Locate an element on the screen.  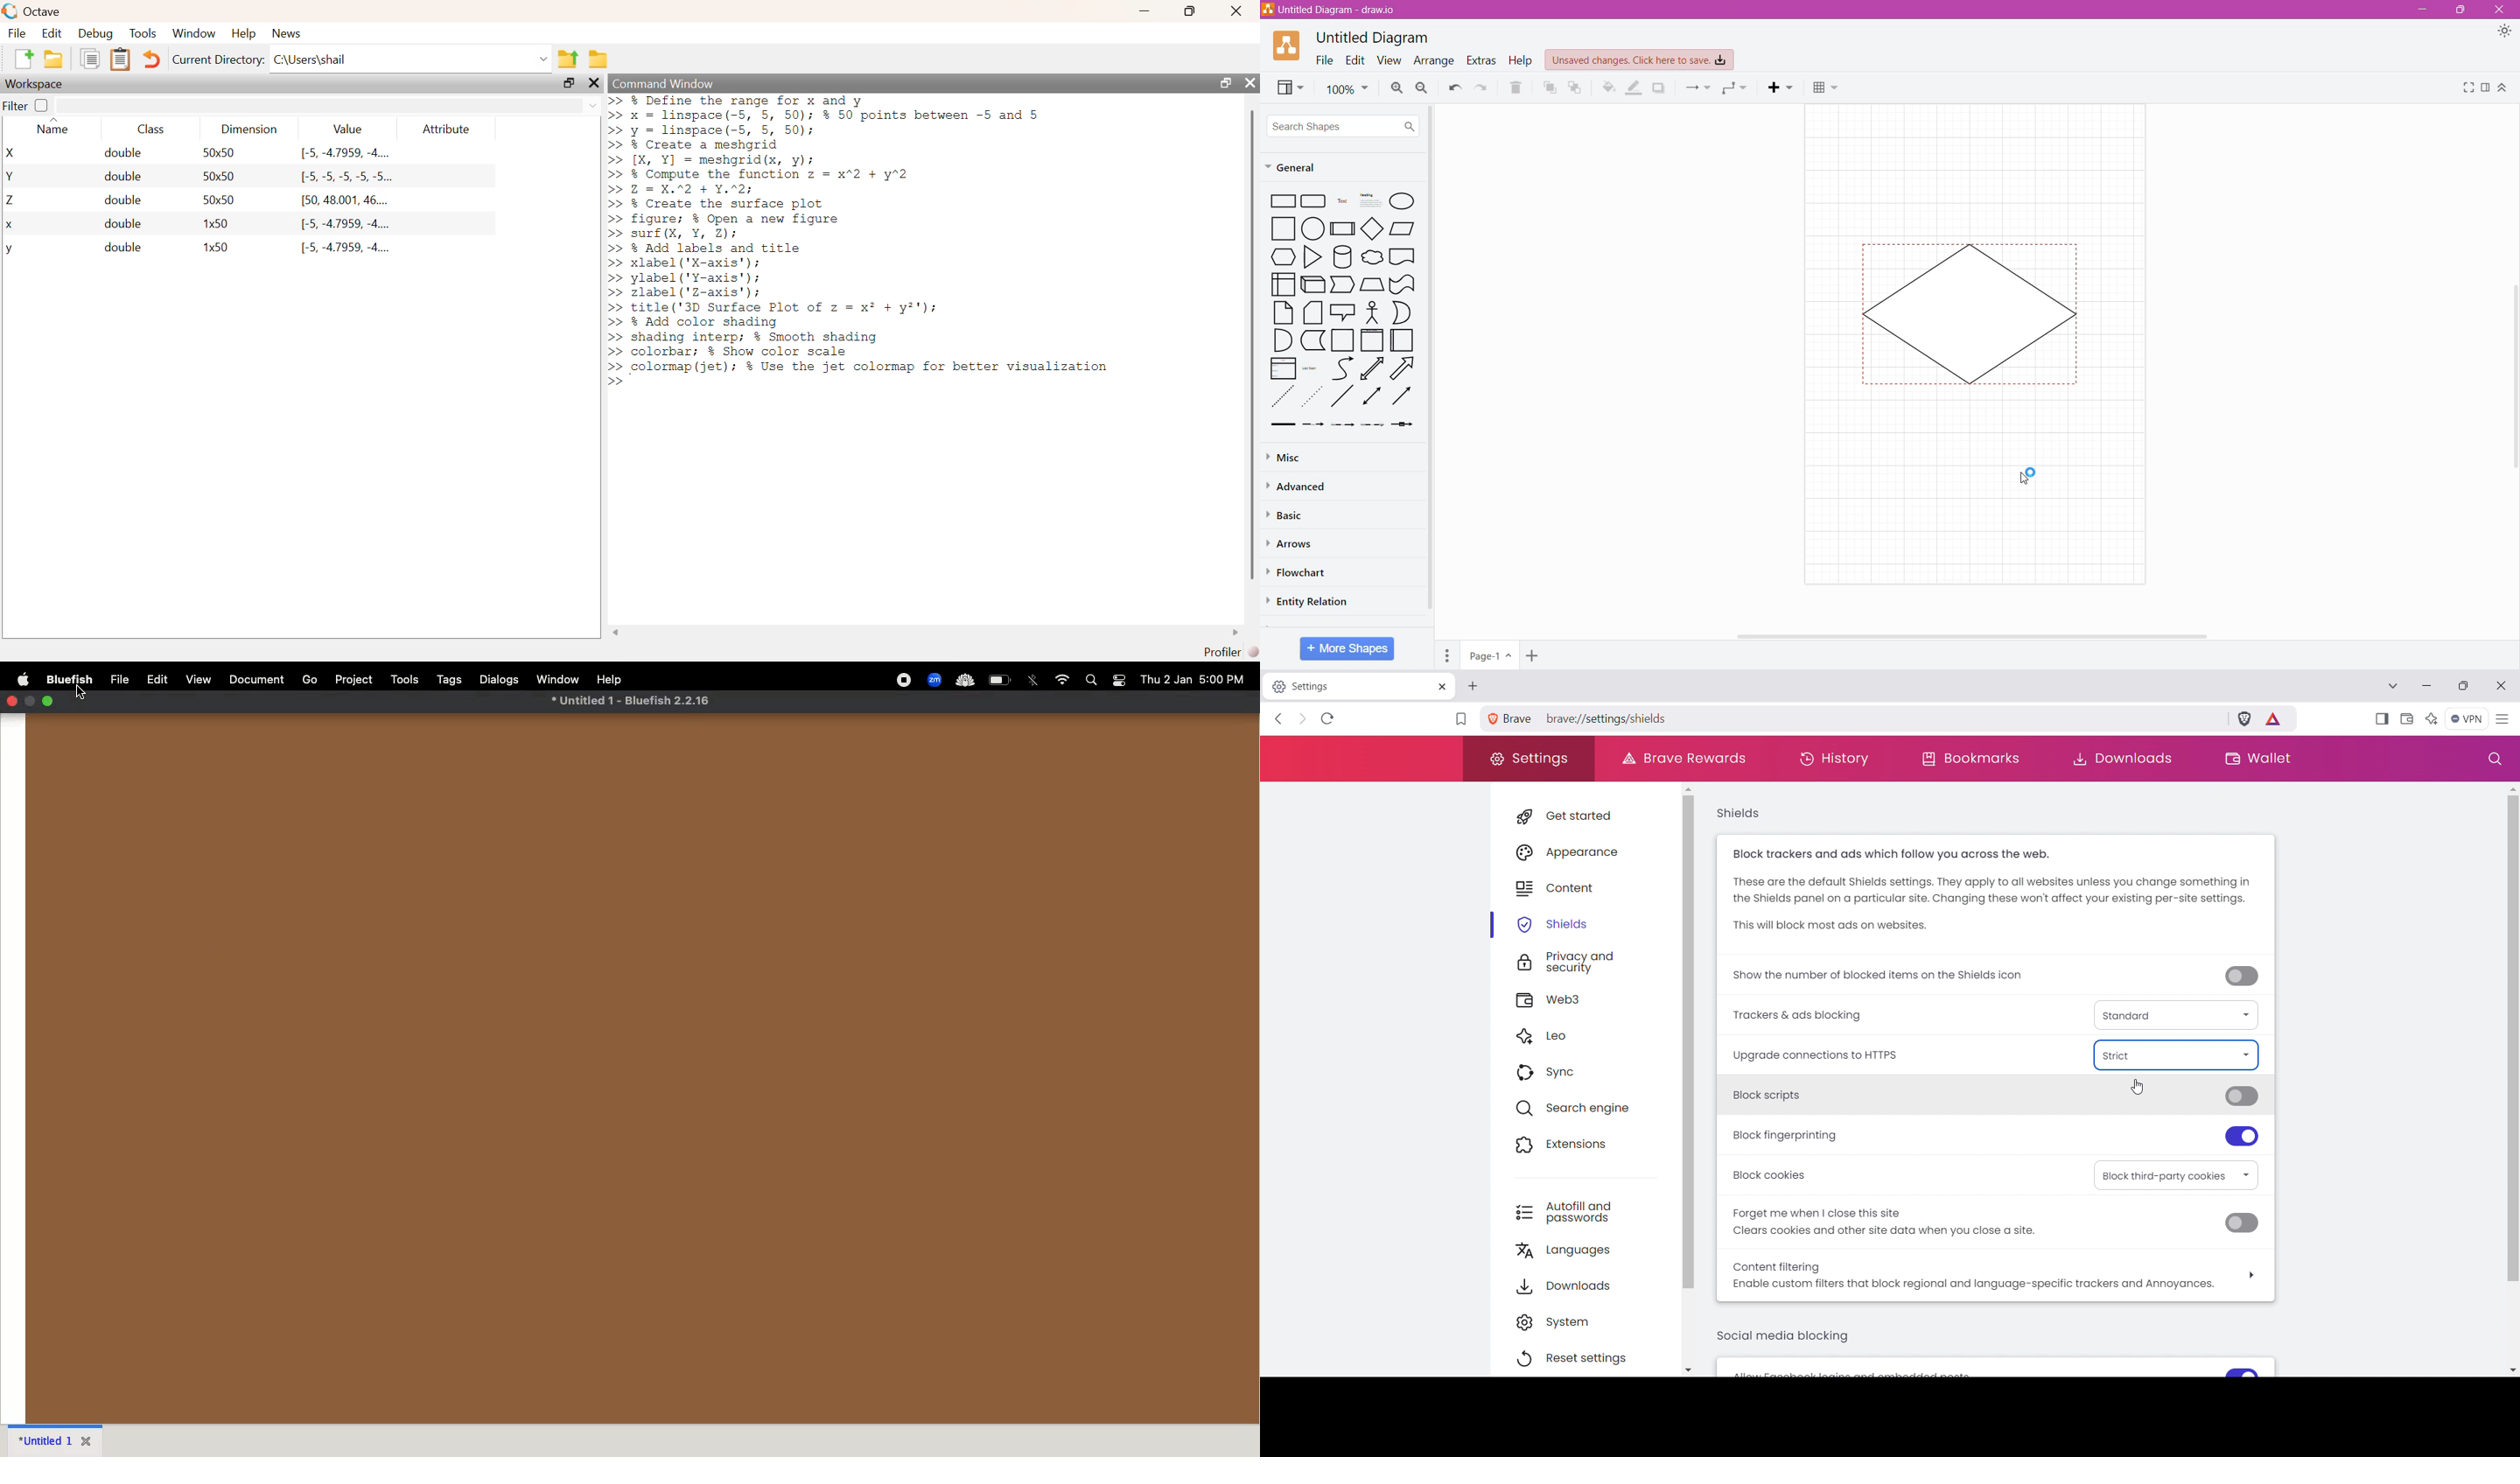
These are the default Shields settings. They apply to all websites unless you change something in
the Shields panel on a particular site. Changing these won't affect your existing per-site settings. is located at coordinates (1995, 890).